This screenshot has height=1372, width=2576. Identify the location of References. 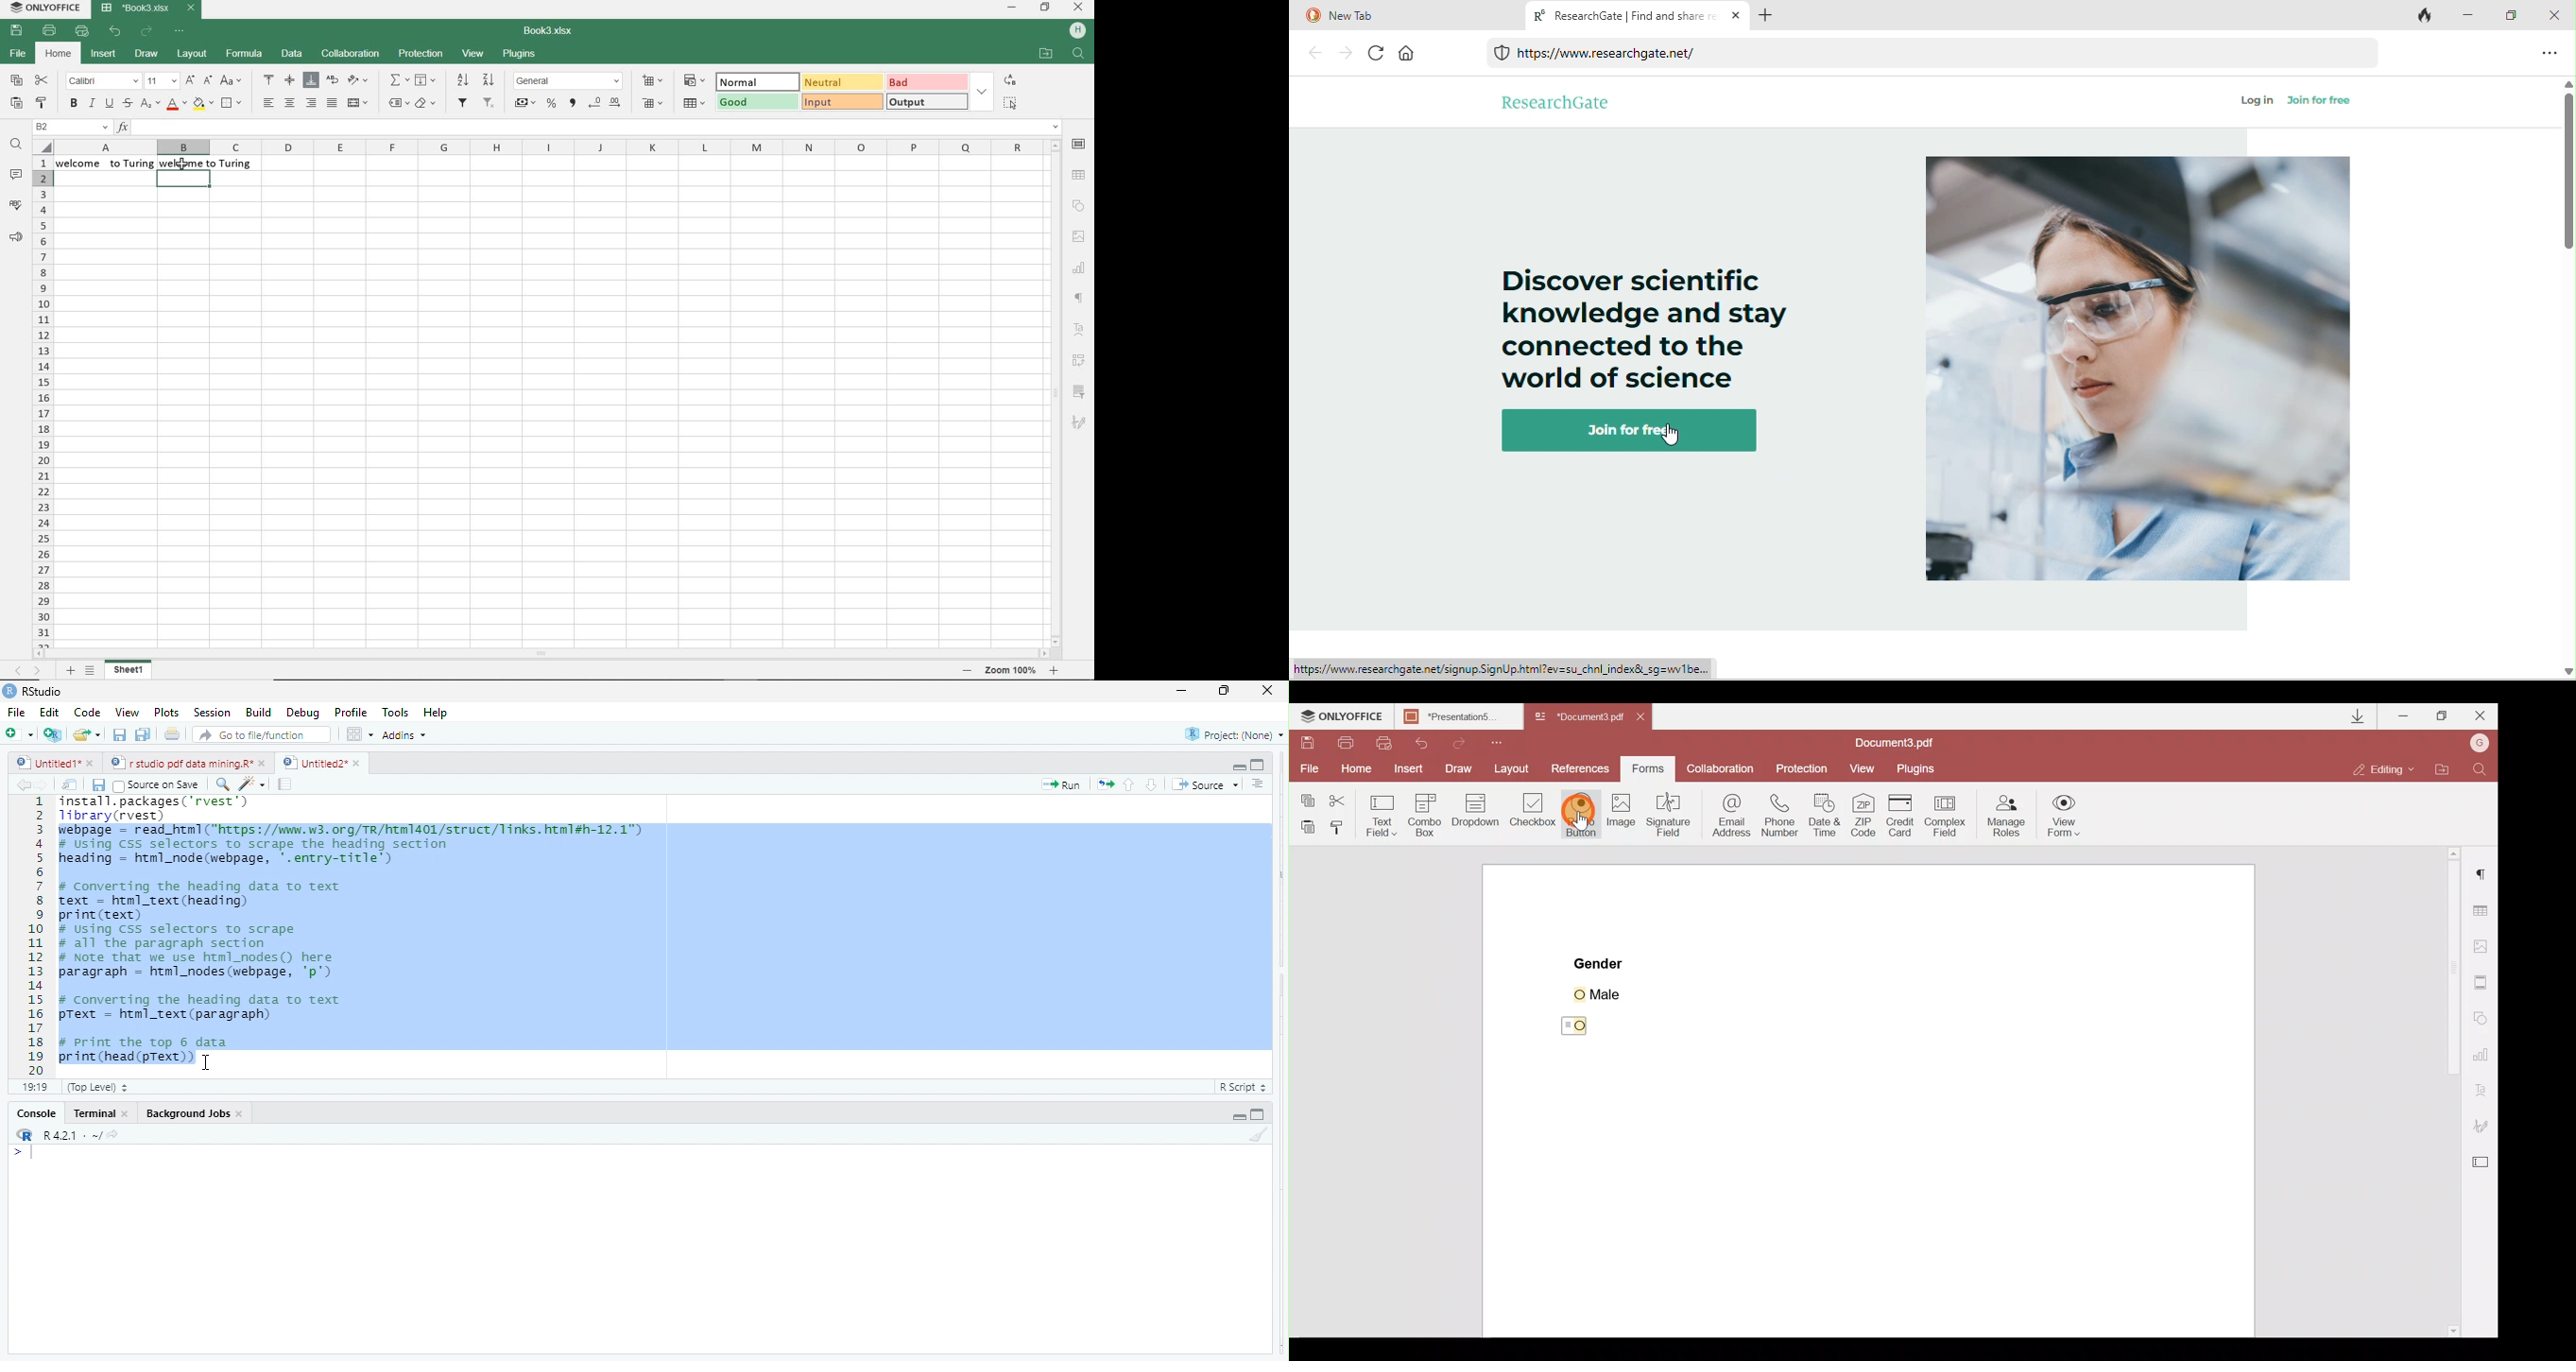
(1581, 768).